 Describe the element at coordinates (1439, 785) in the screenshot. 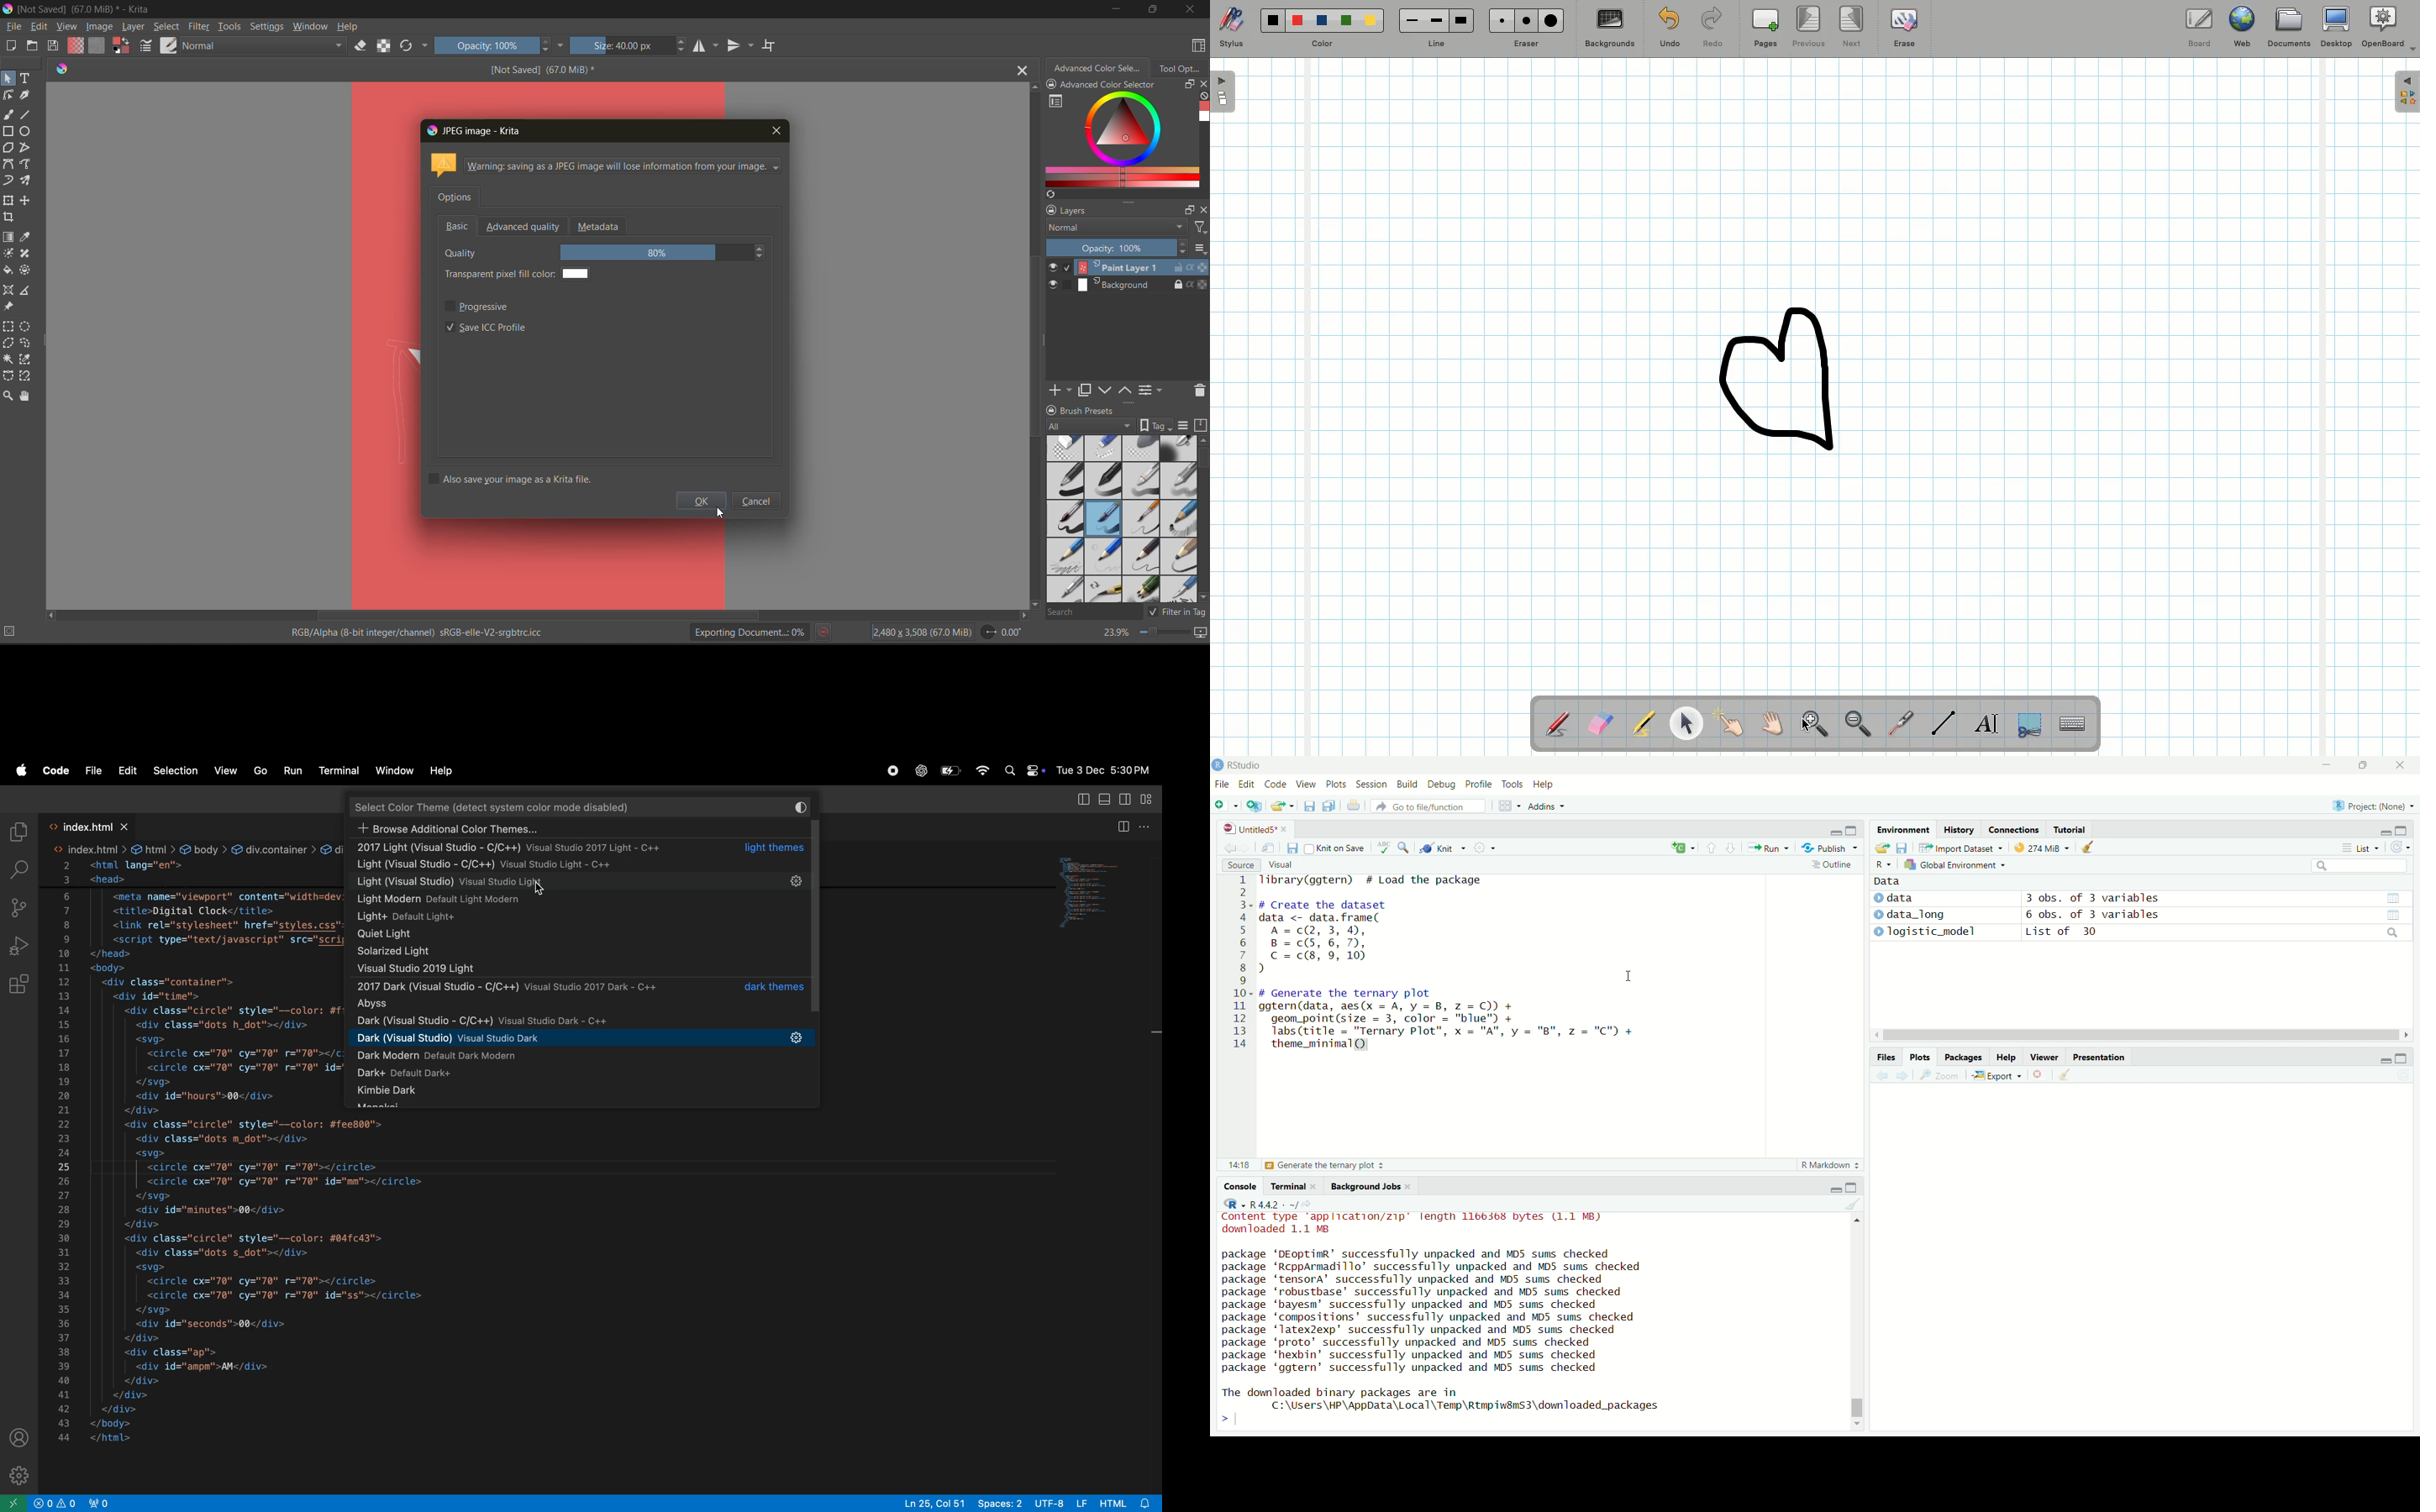

I see `Debug` at that location.